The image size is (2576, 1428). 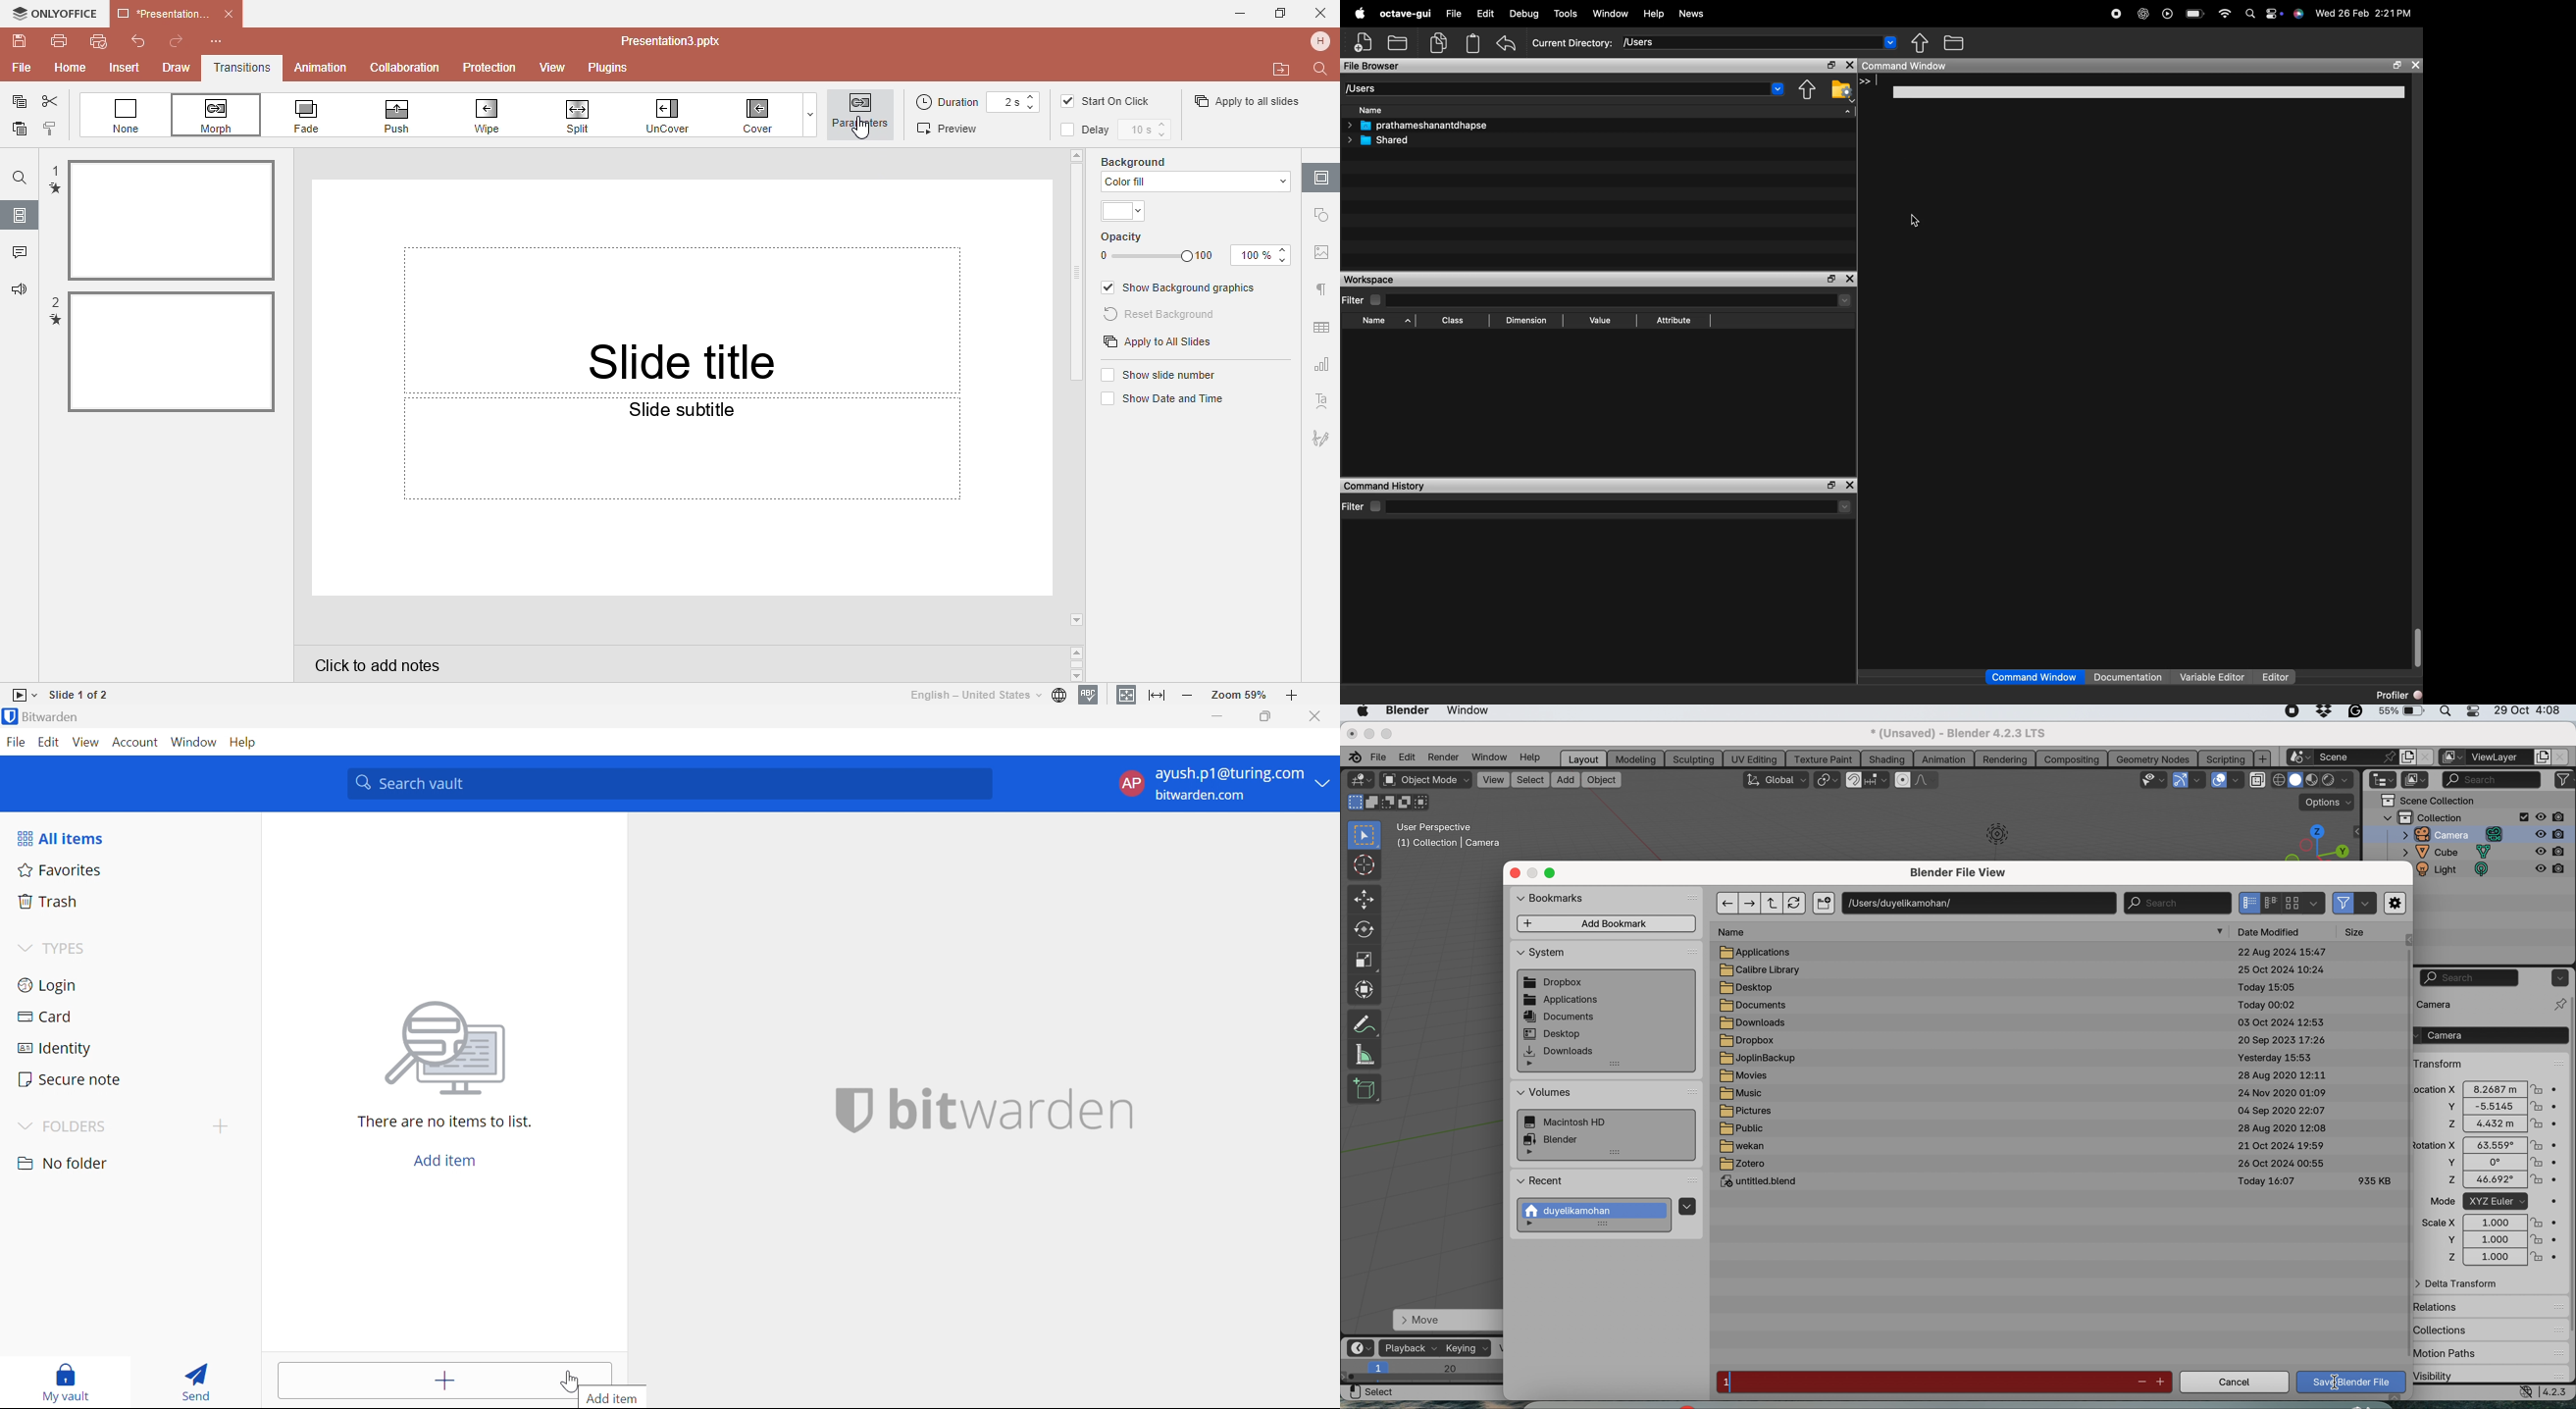 I want to click on Zoom in, so click(x=1296, y=696).